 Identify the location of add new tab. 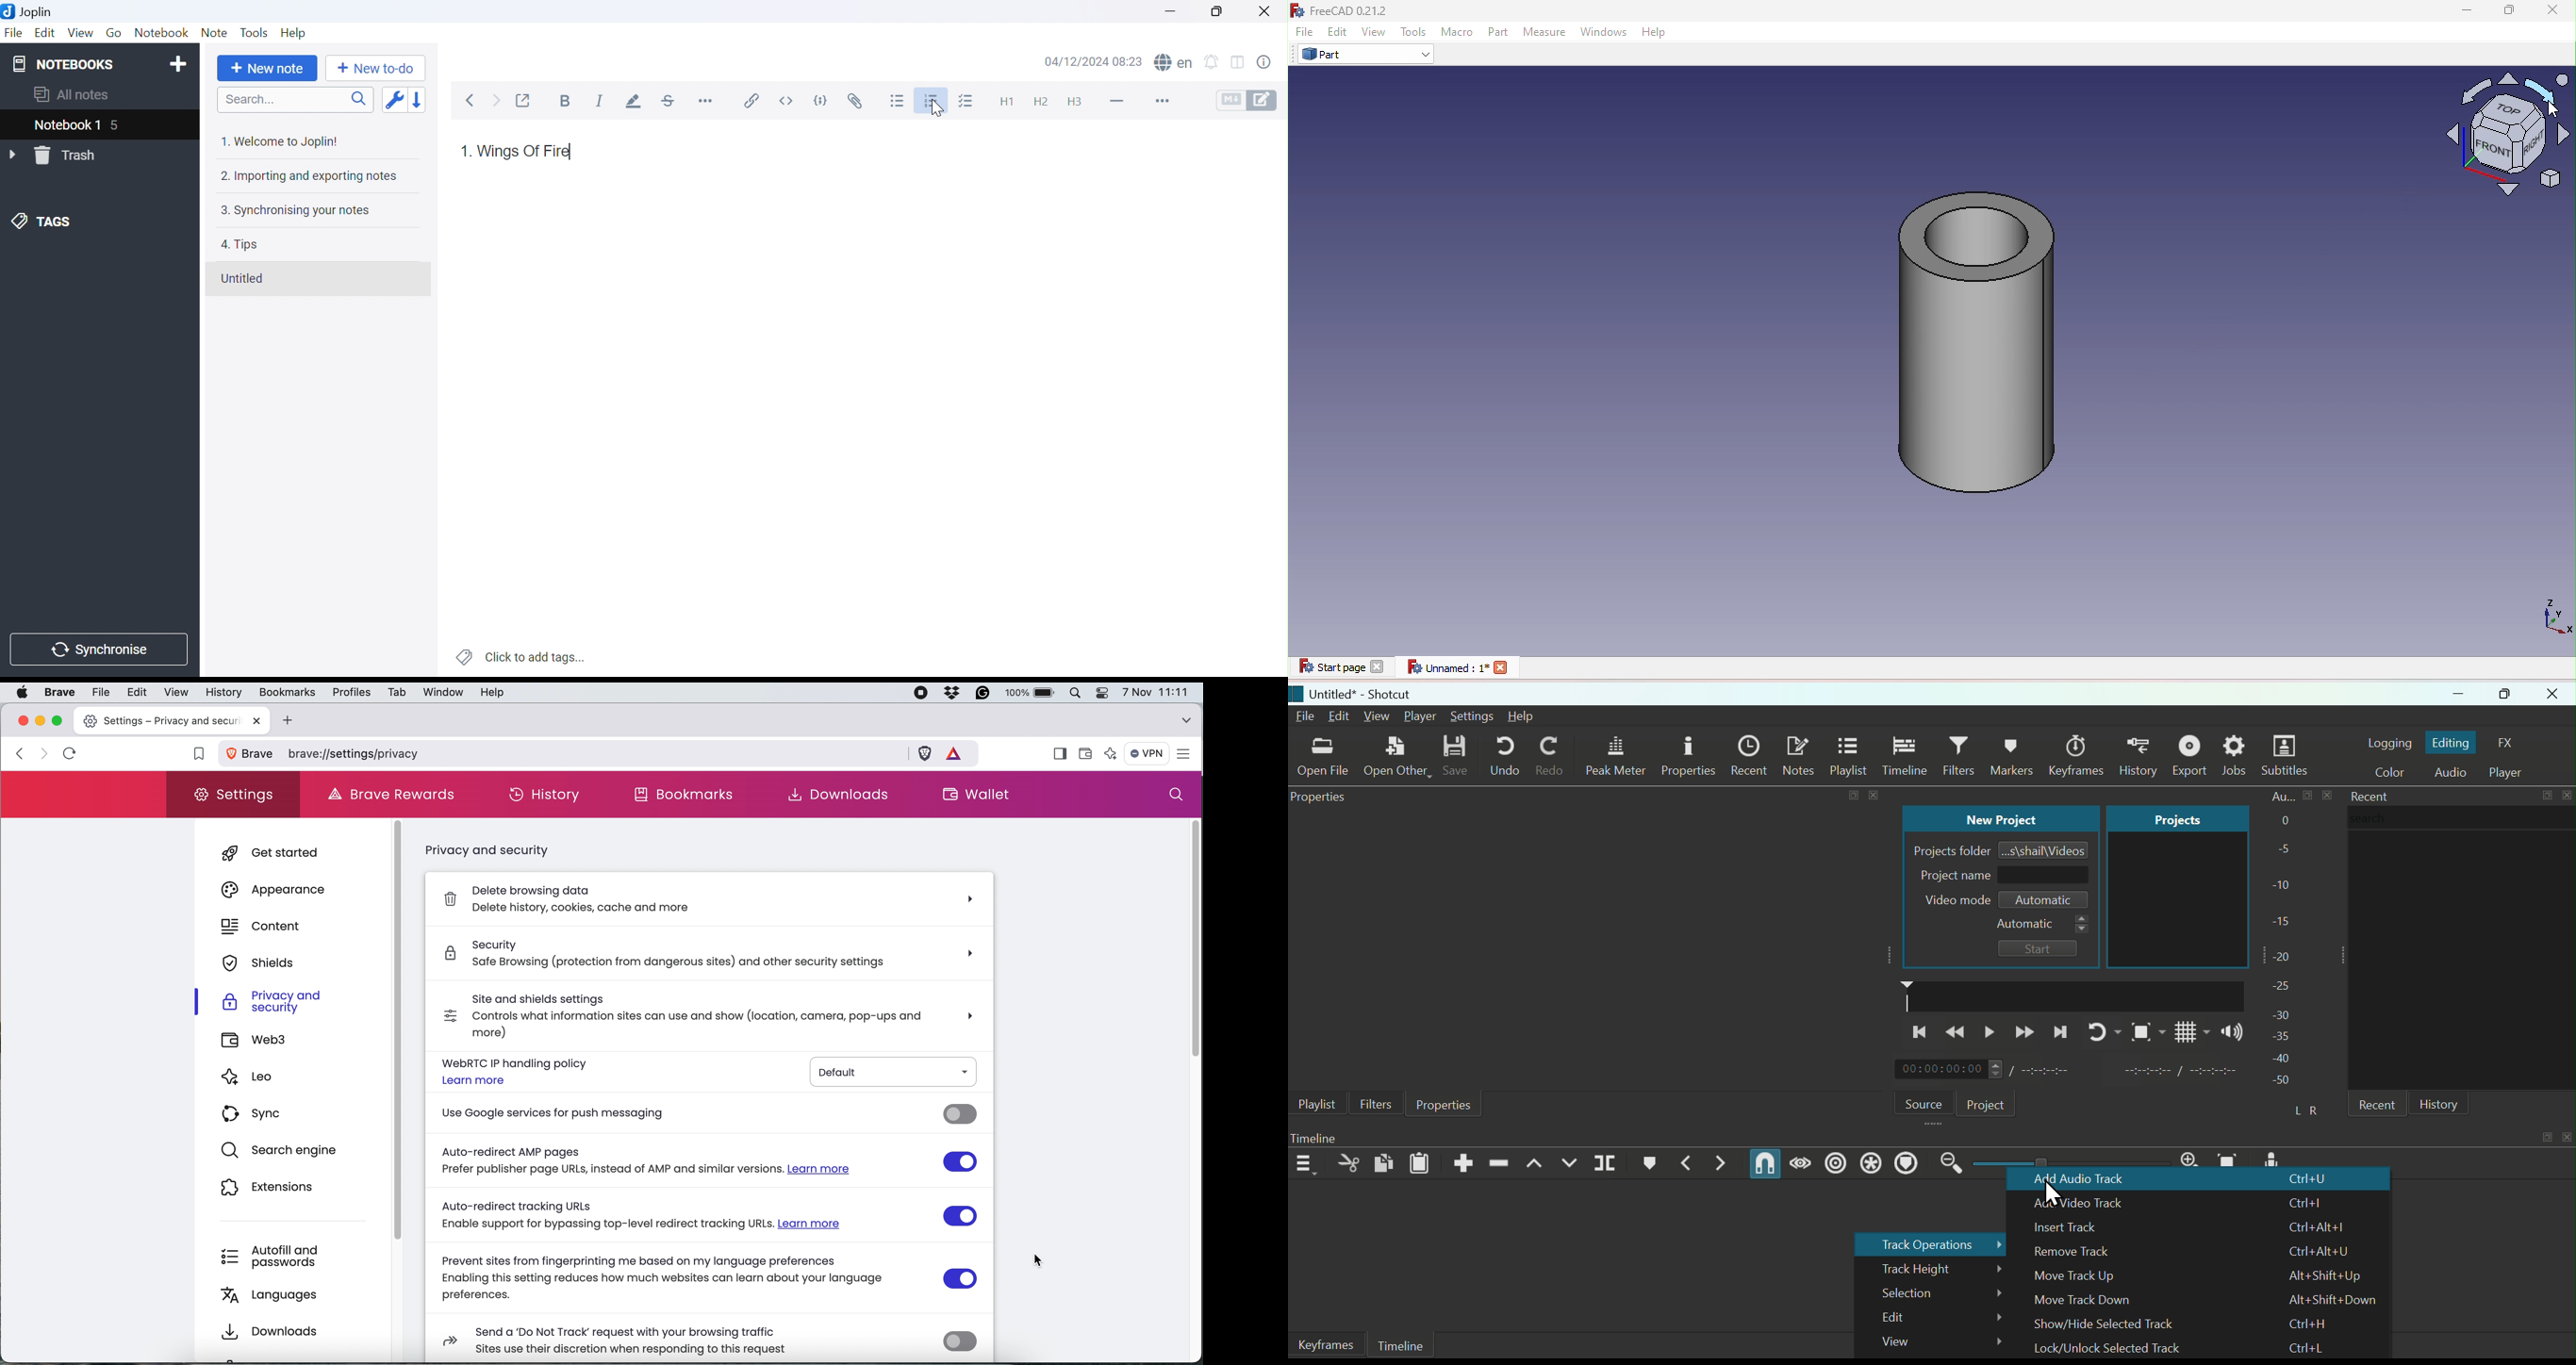
(285, 721).